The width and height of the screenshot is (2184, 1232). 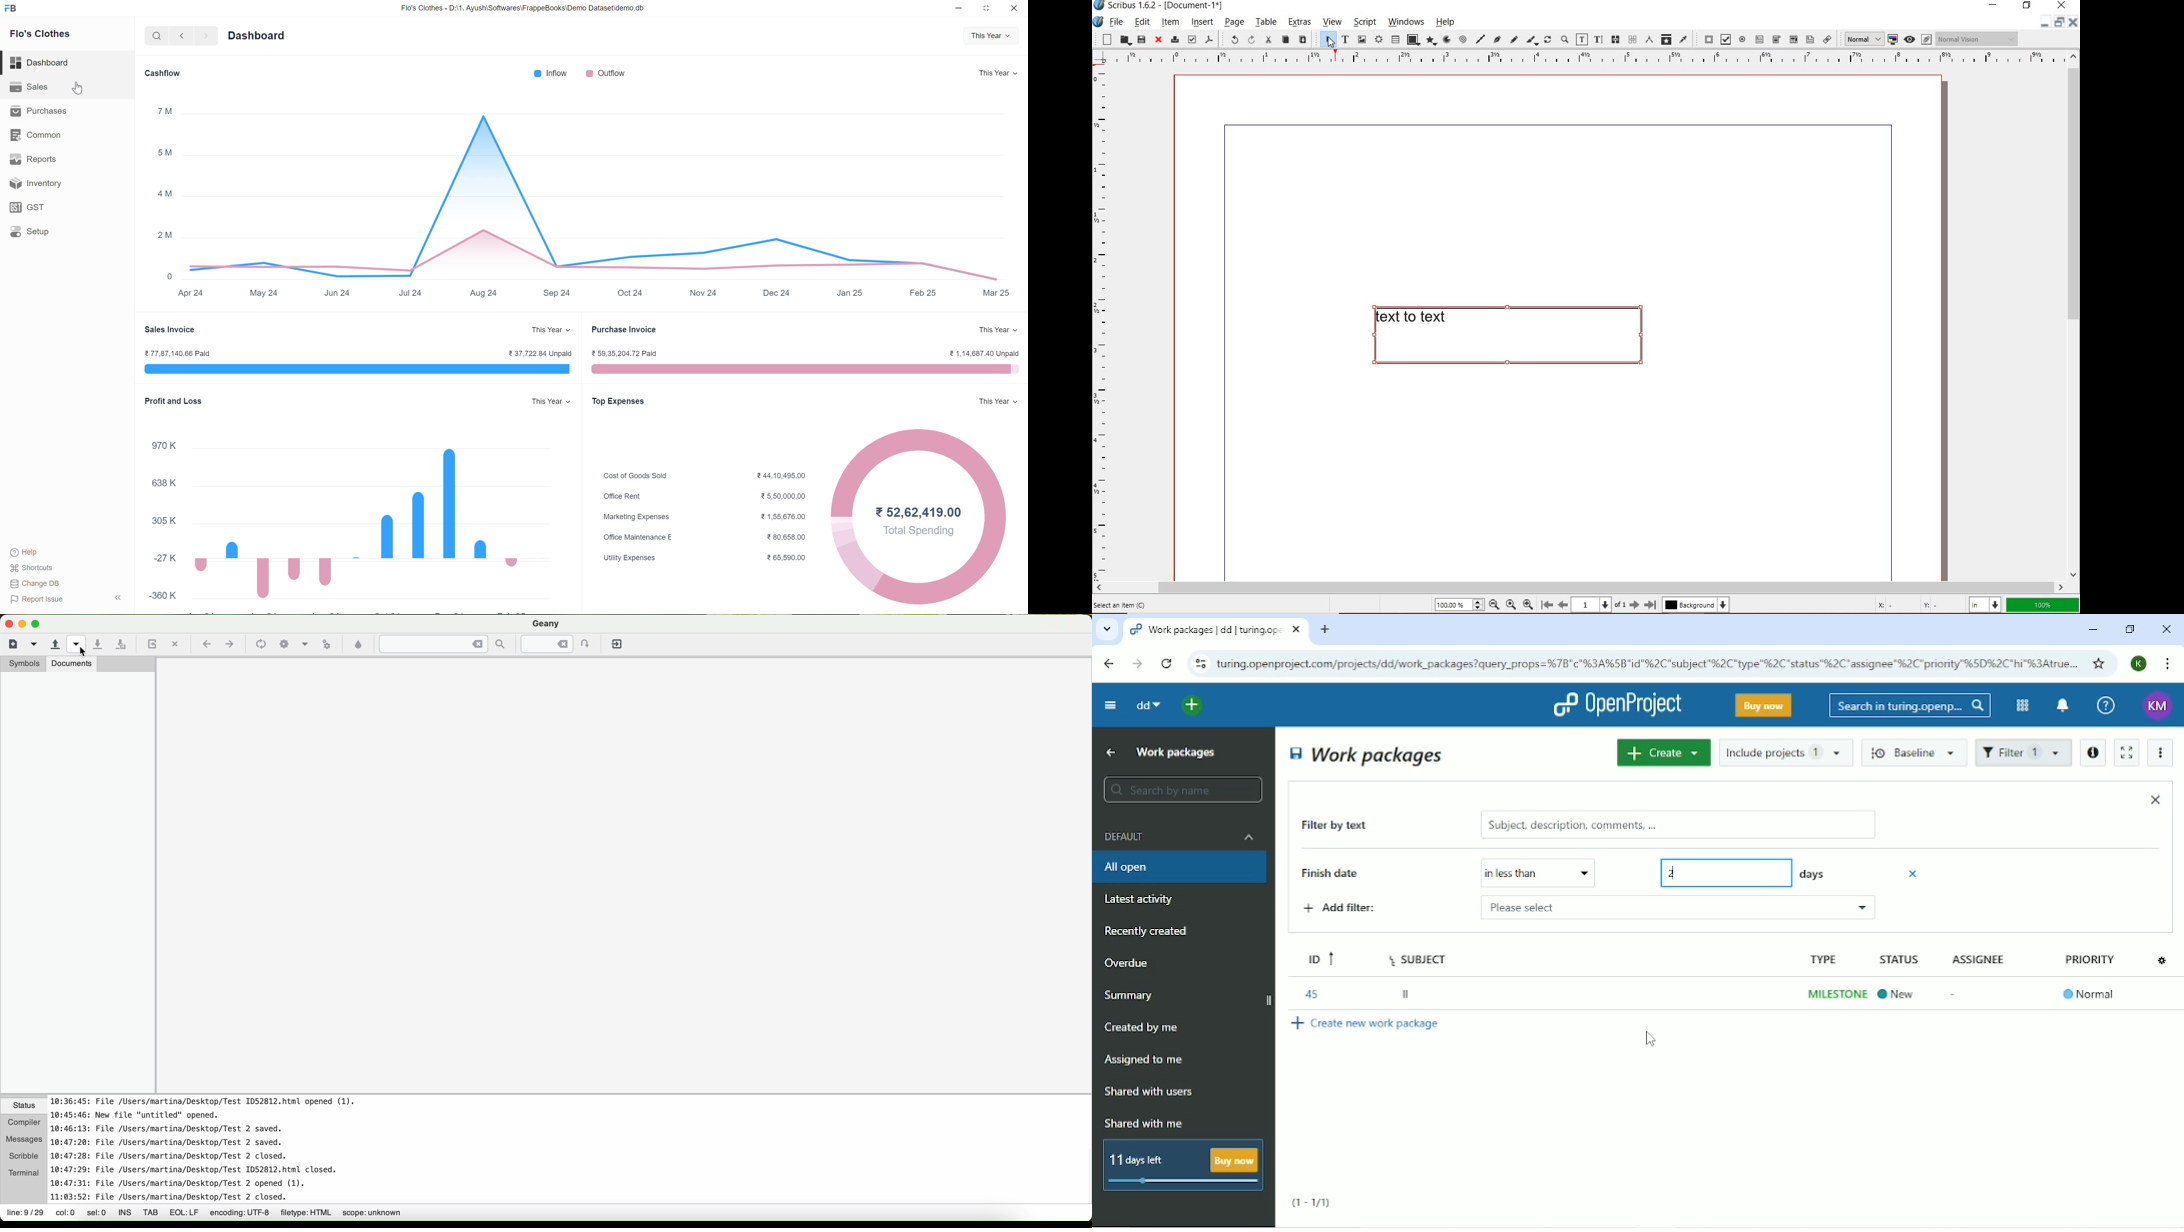 I want to click on GST , so click(x=55, y=208).